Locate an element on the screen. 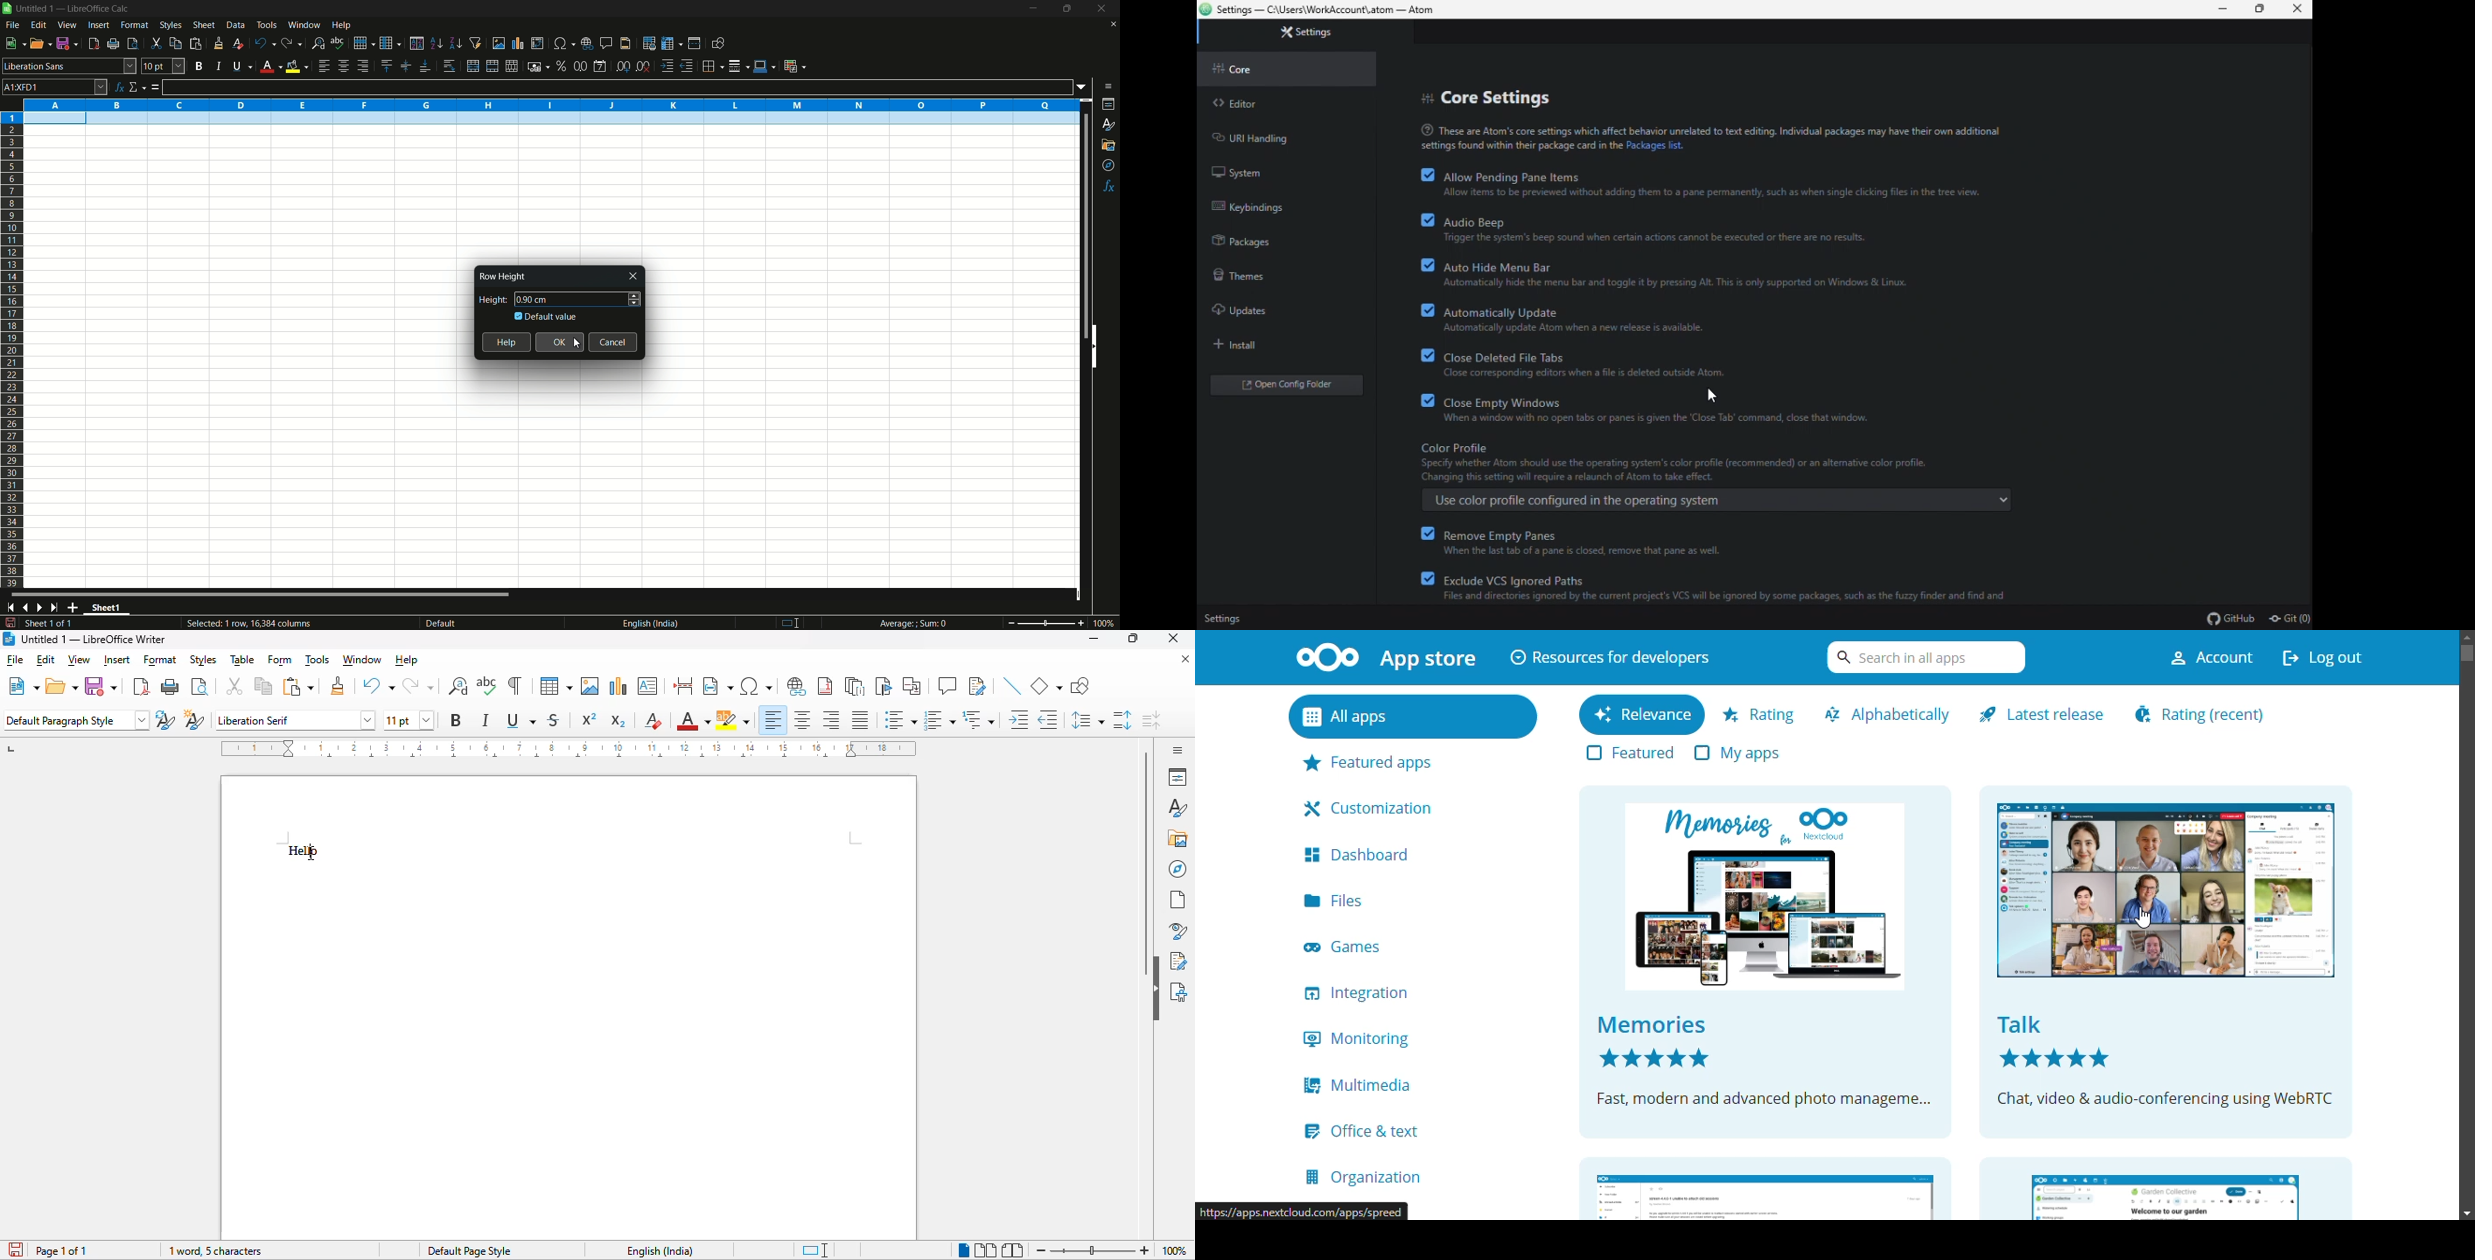 The width and height of the screenshot is (2492, 1260). language english(india) is located at coordinates (647, 623).